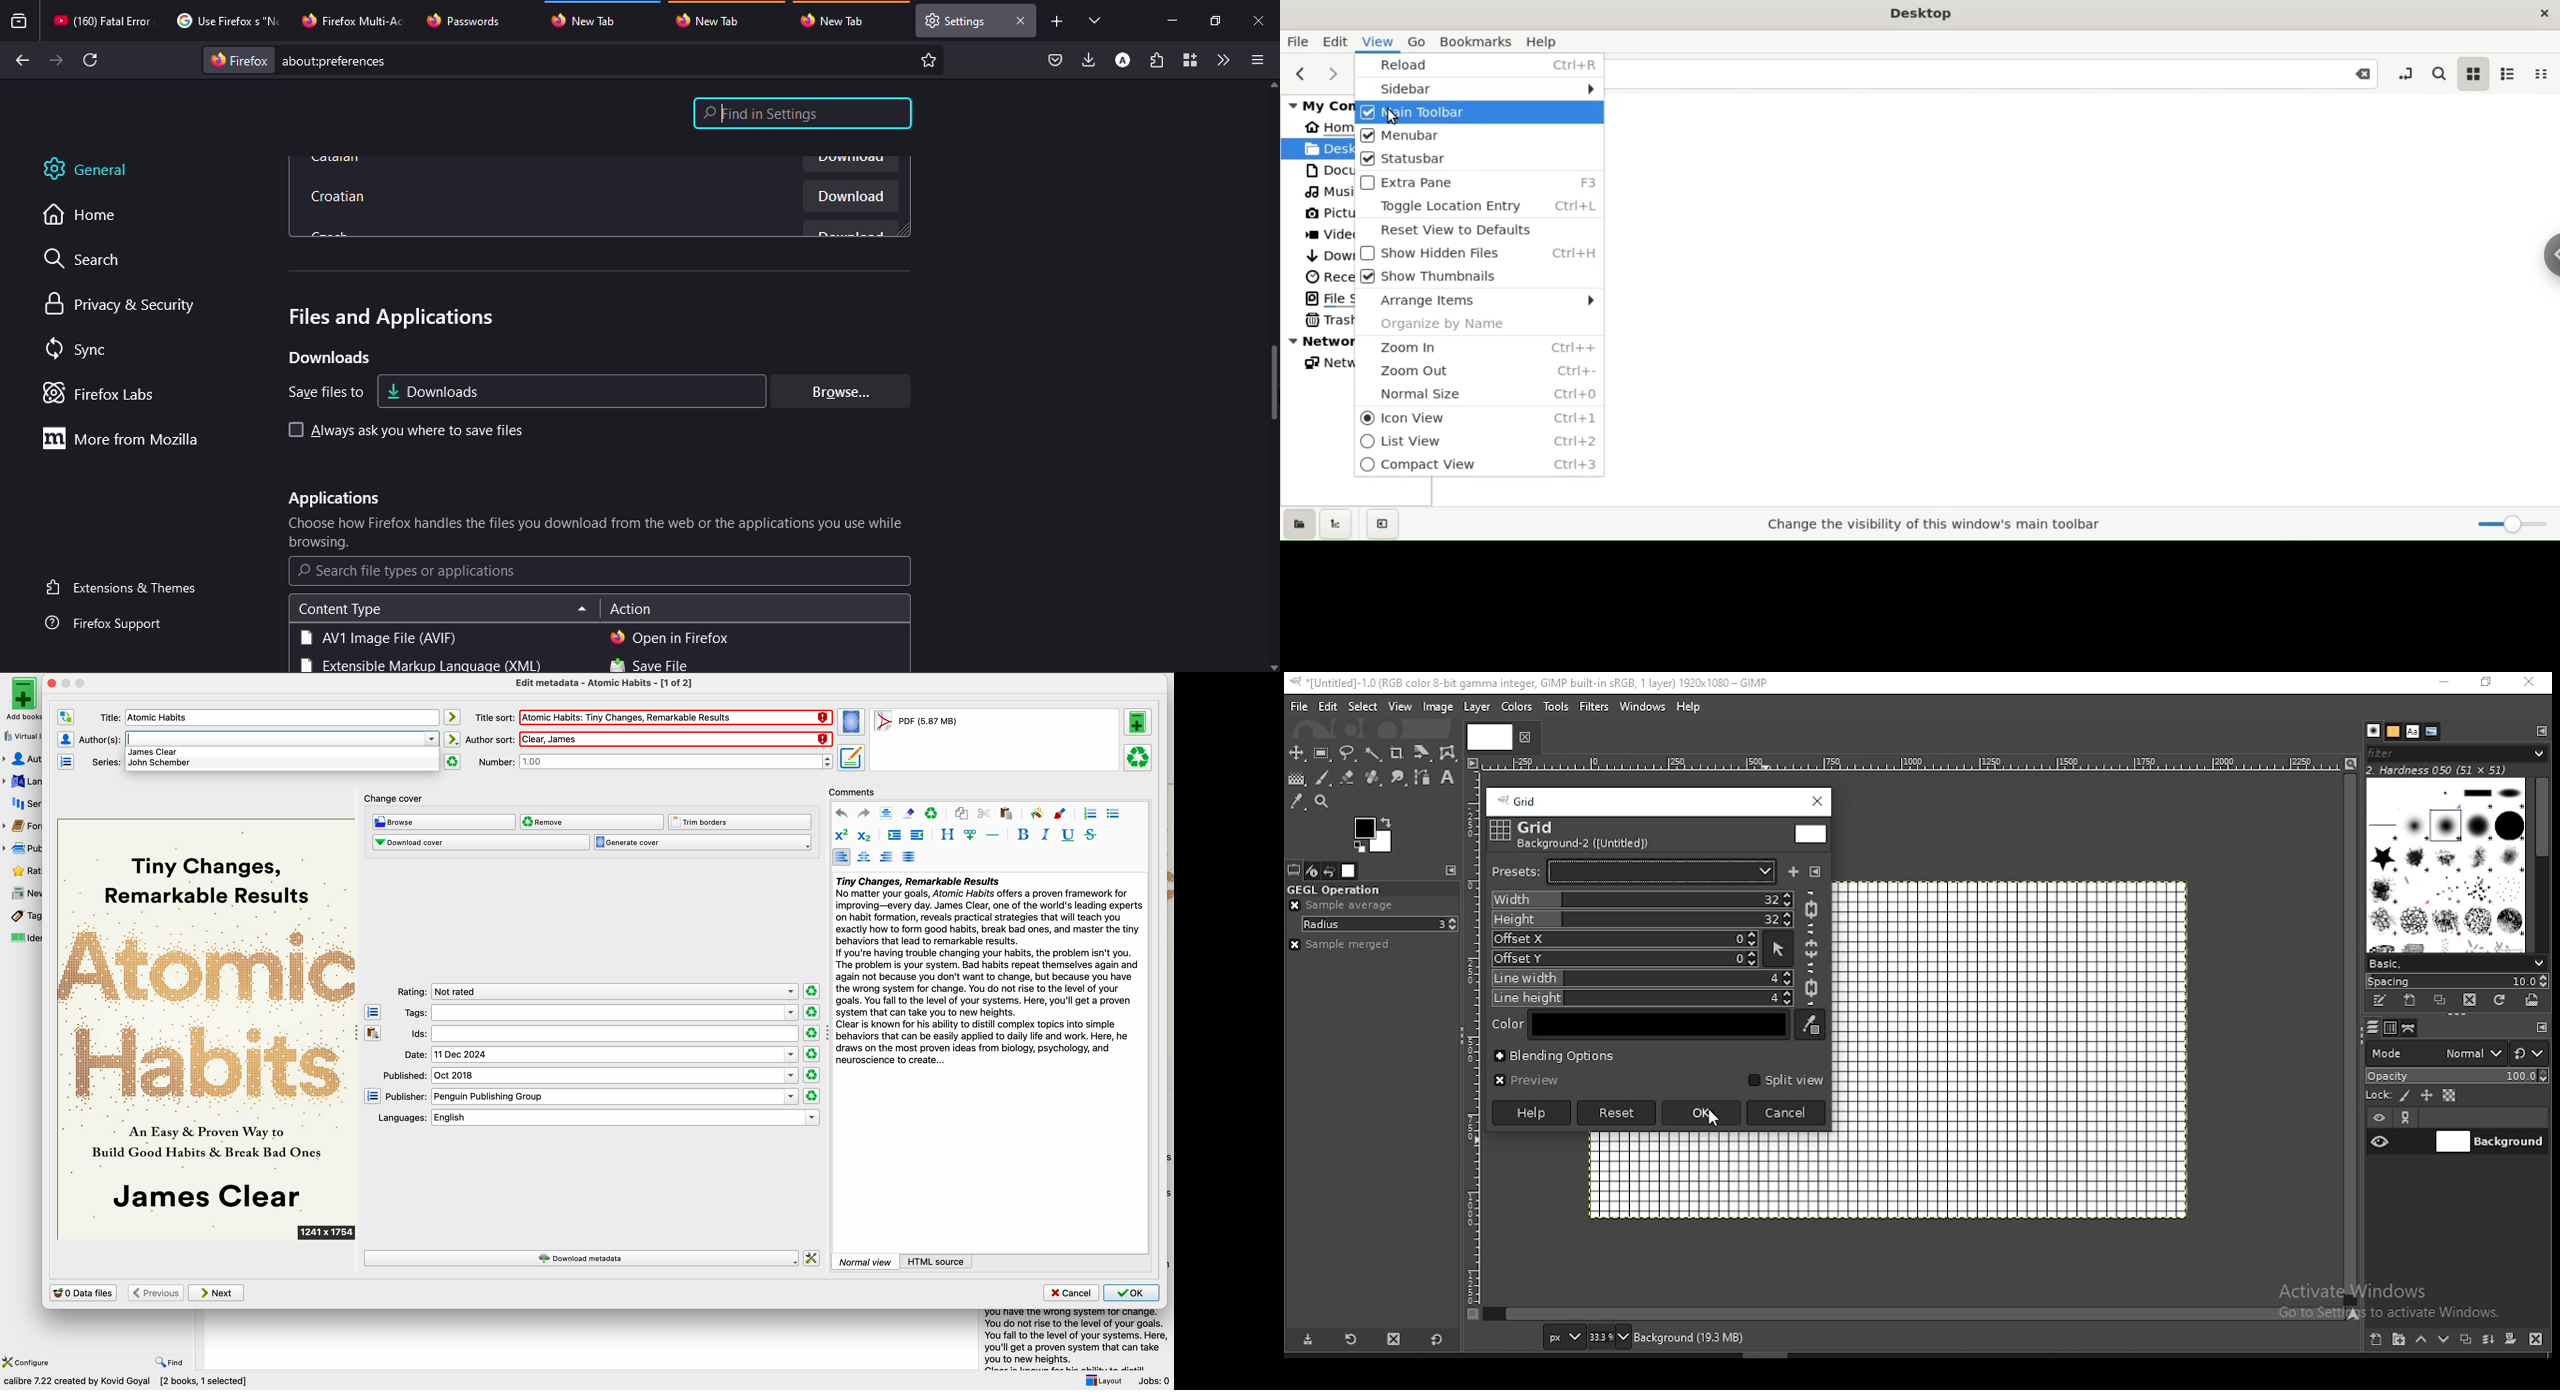 This screenshot has width=2576, height=1400. What do you see at coordinates (581, 1258) in the screenshot?
I see `download metadata` at bounding box center [581, 1258].